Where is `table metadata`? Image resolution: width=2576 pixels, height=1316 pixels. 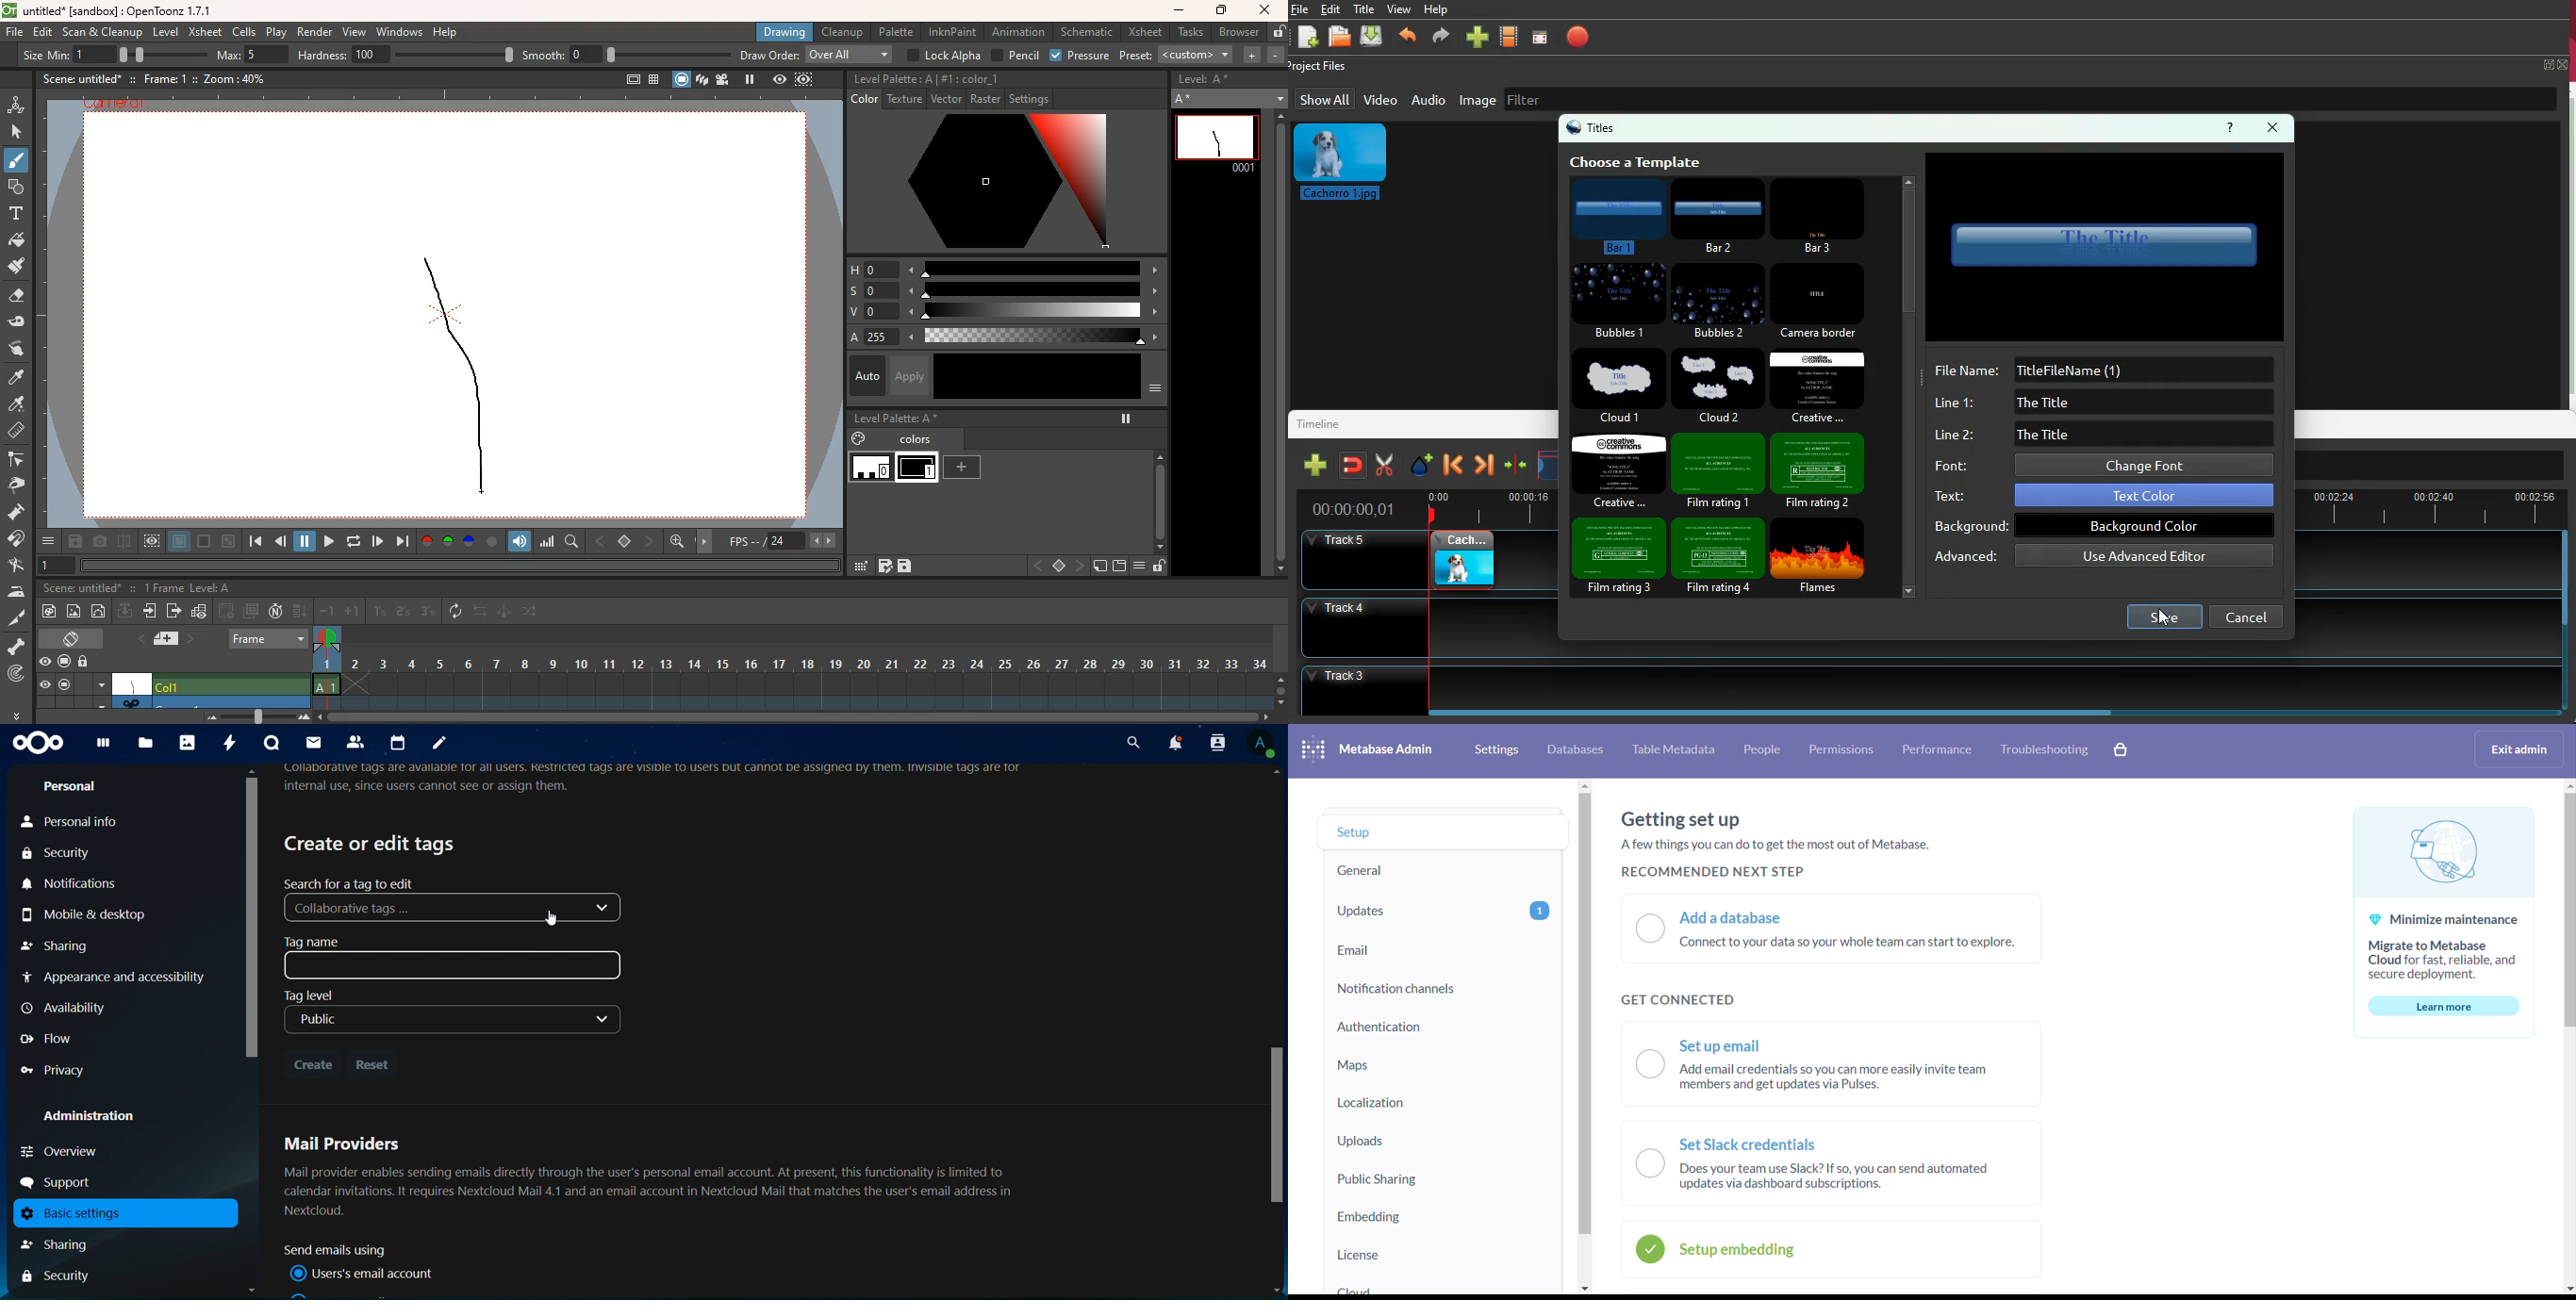 table metadata is located at coordinates (1677, 752).